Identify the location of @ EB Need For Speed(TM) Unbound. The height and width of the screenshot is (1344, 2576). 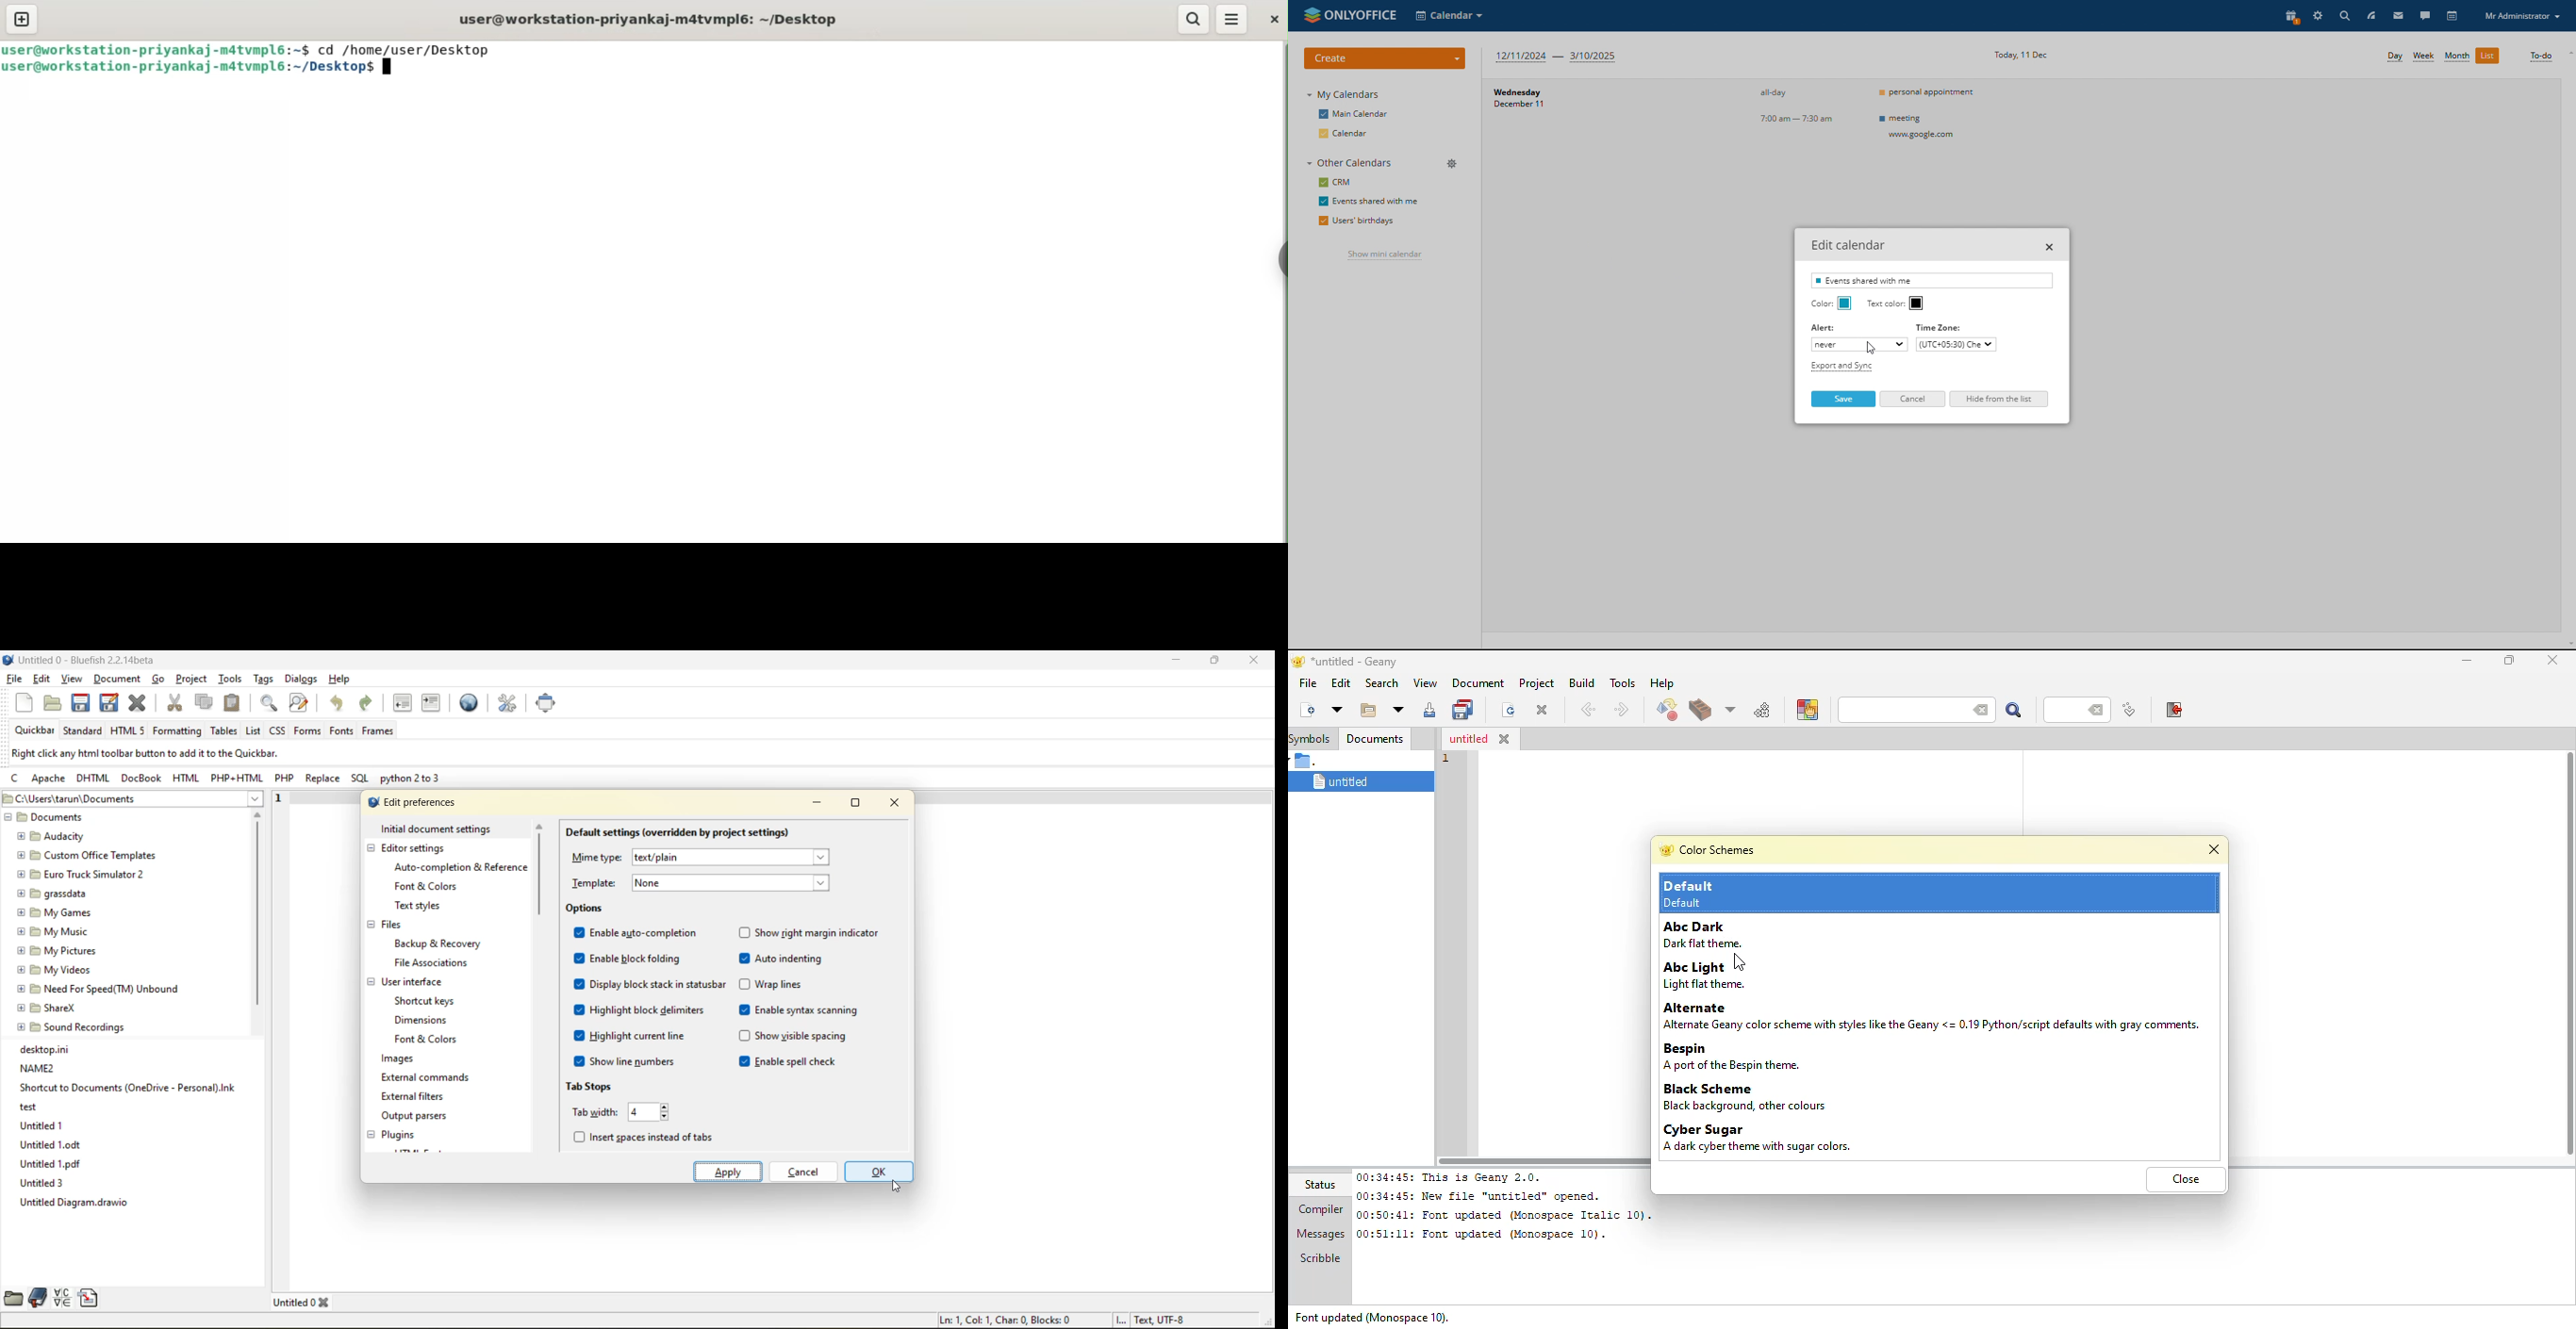
(100, 987).